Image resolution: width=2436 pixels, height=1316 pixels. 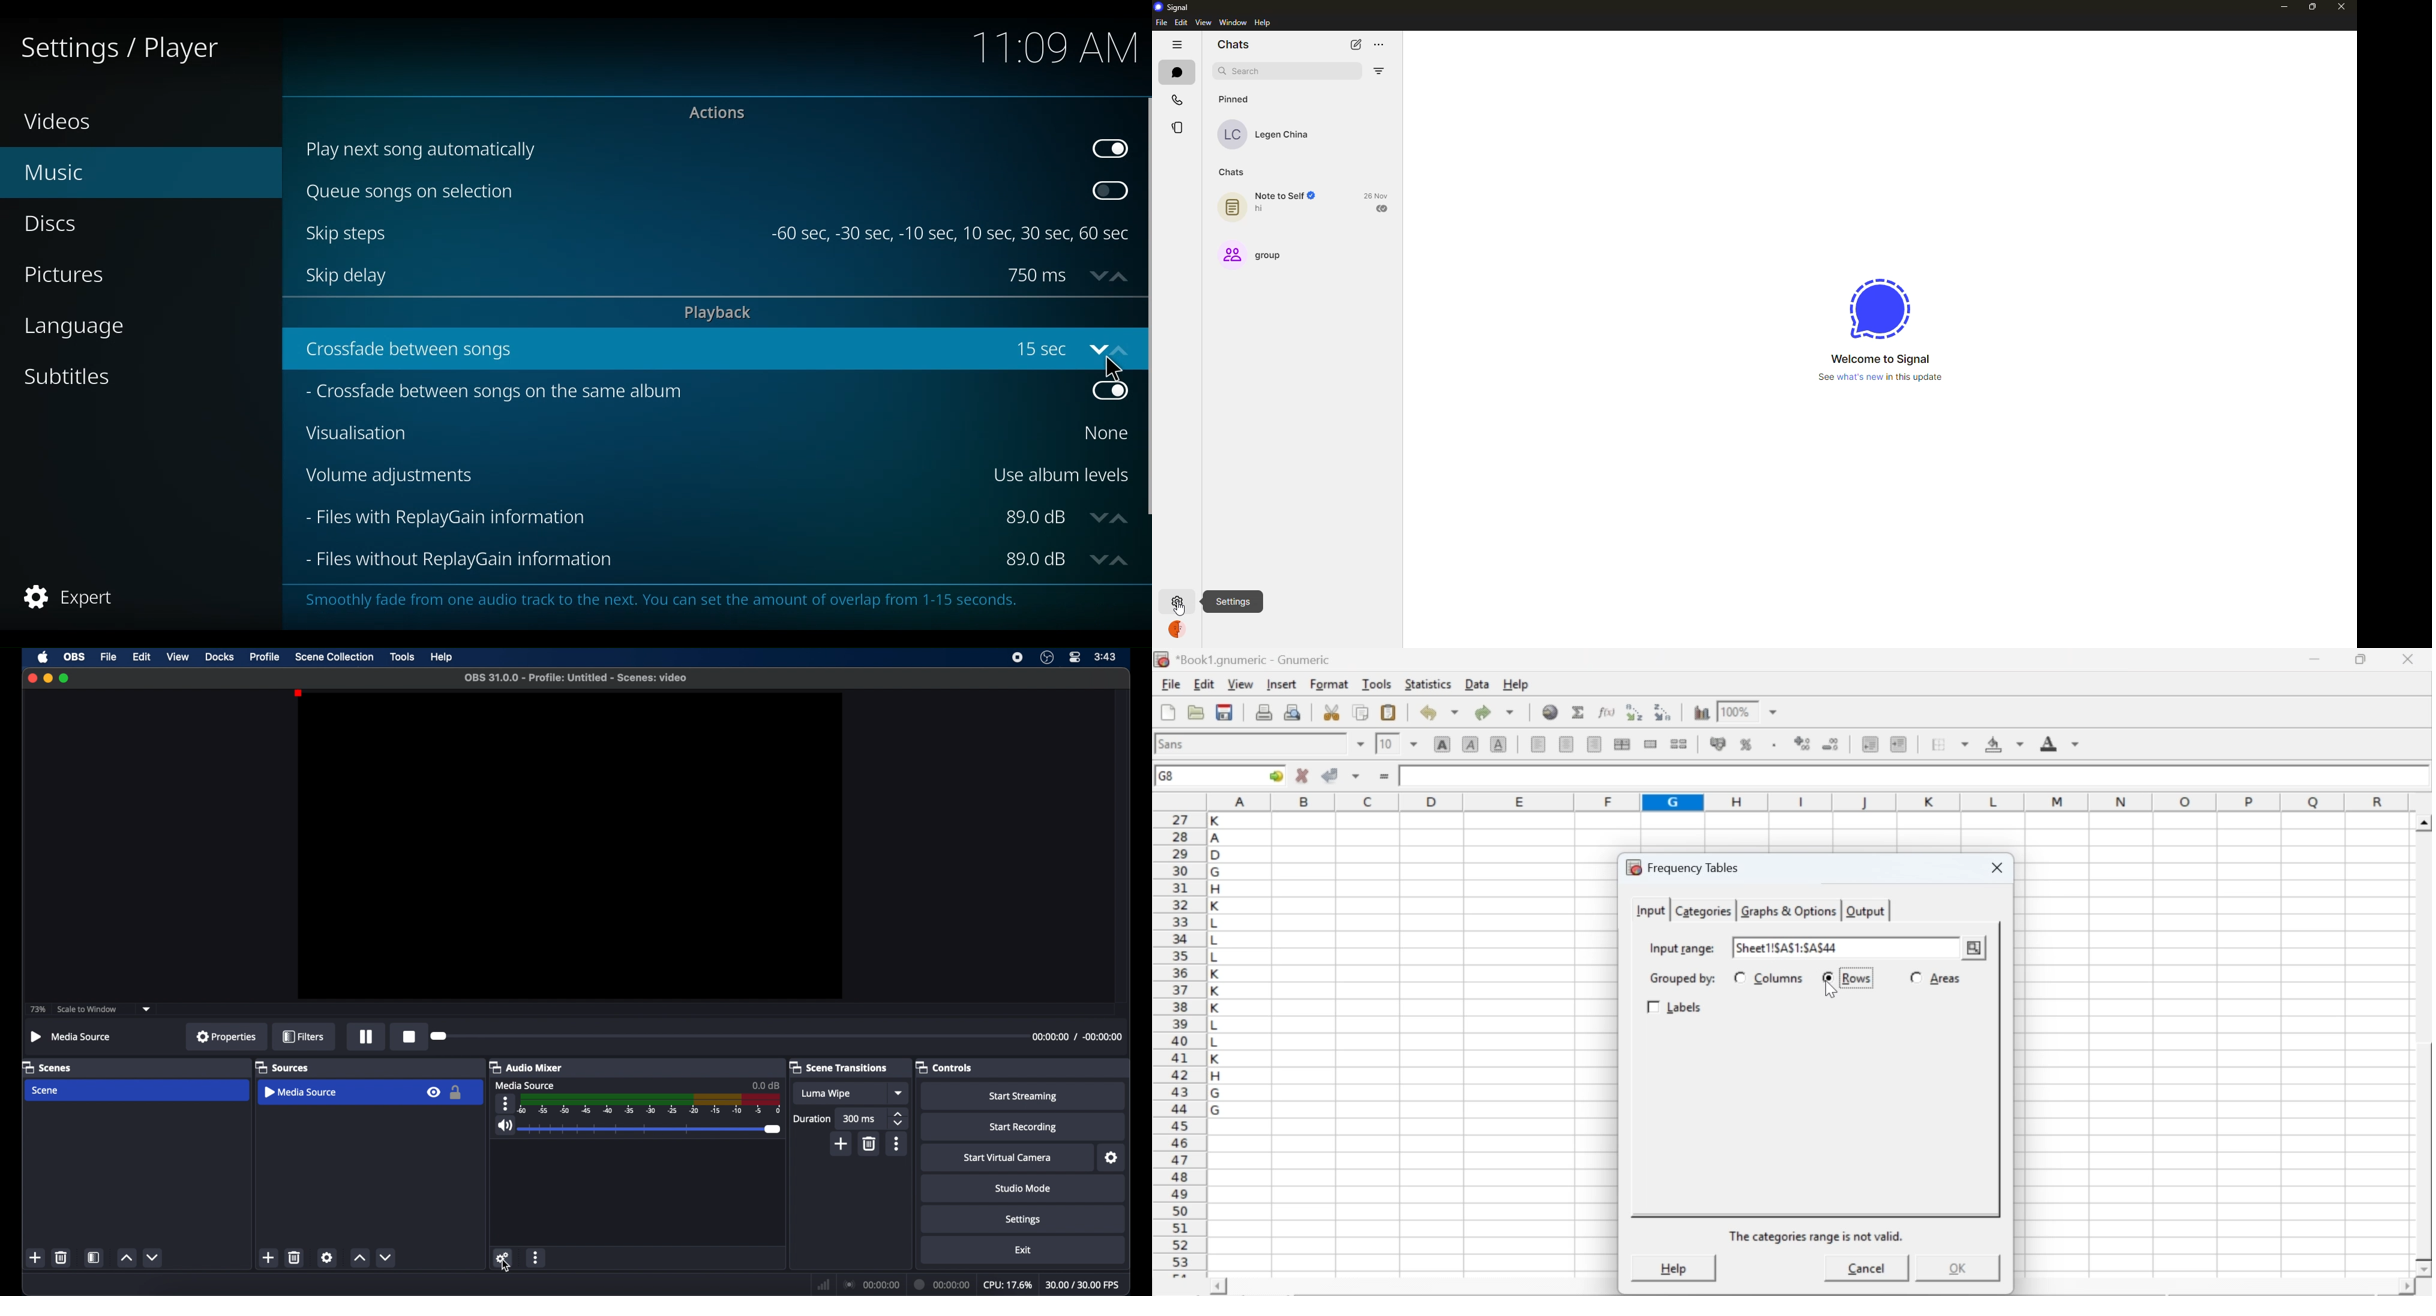 What do you see at coordinates (403, 657) in the screenshot?
I see `tools` at bounding box center [403, 657].